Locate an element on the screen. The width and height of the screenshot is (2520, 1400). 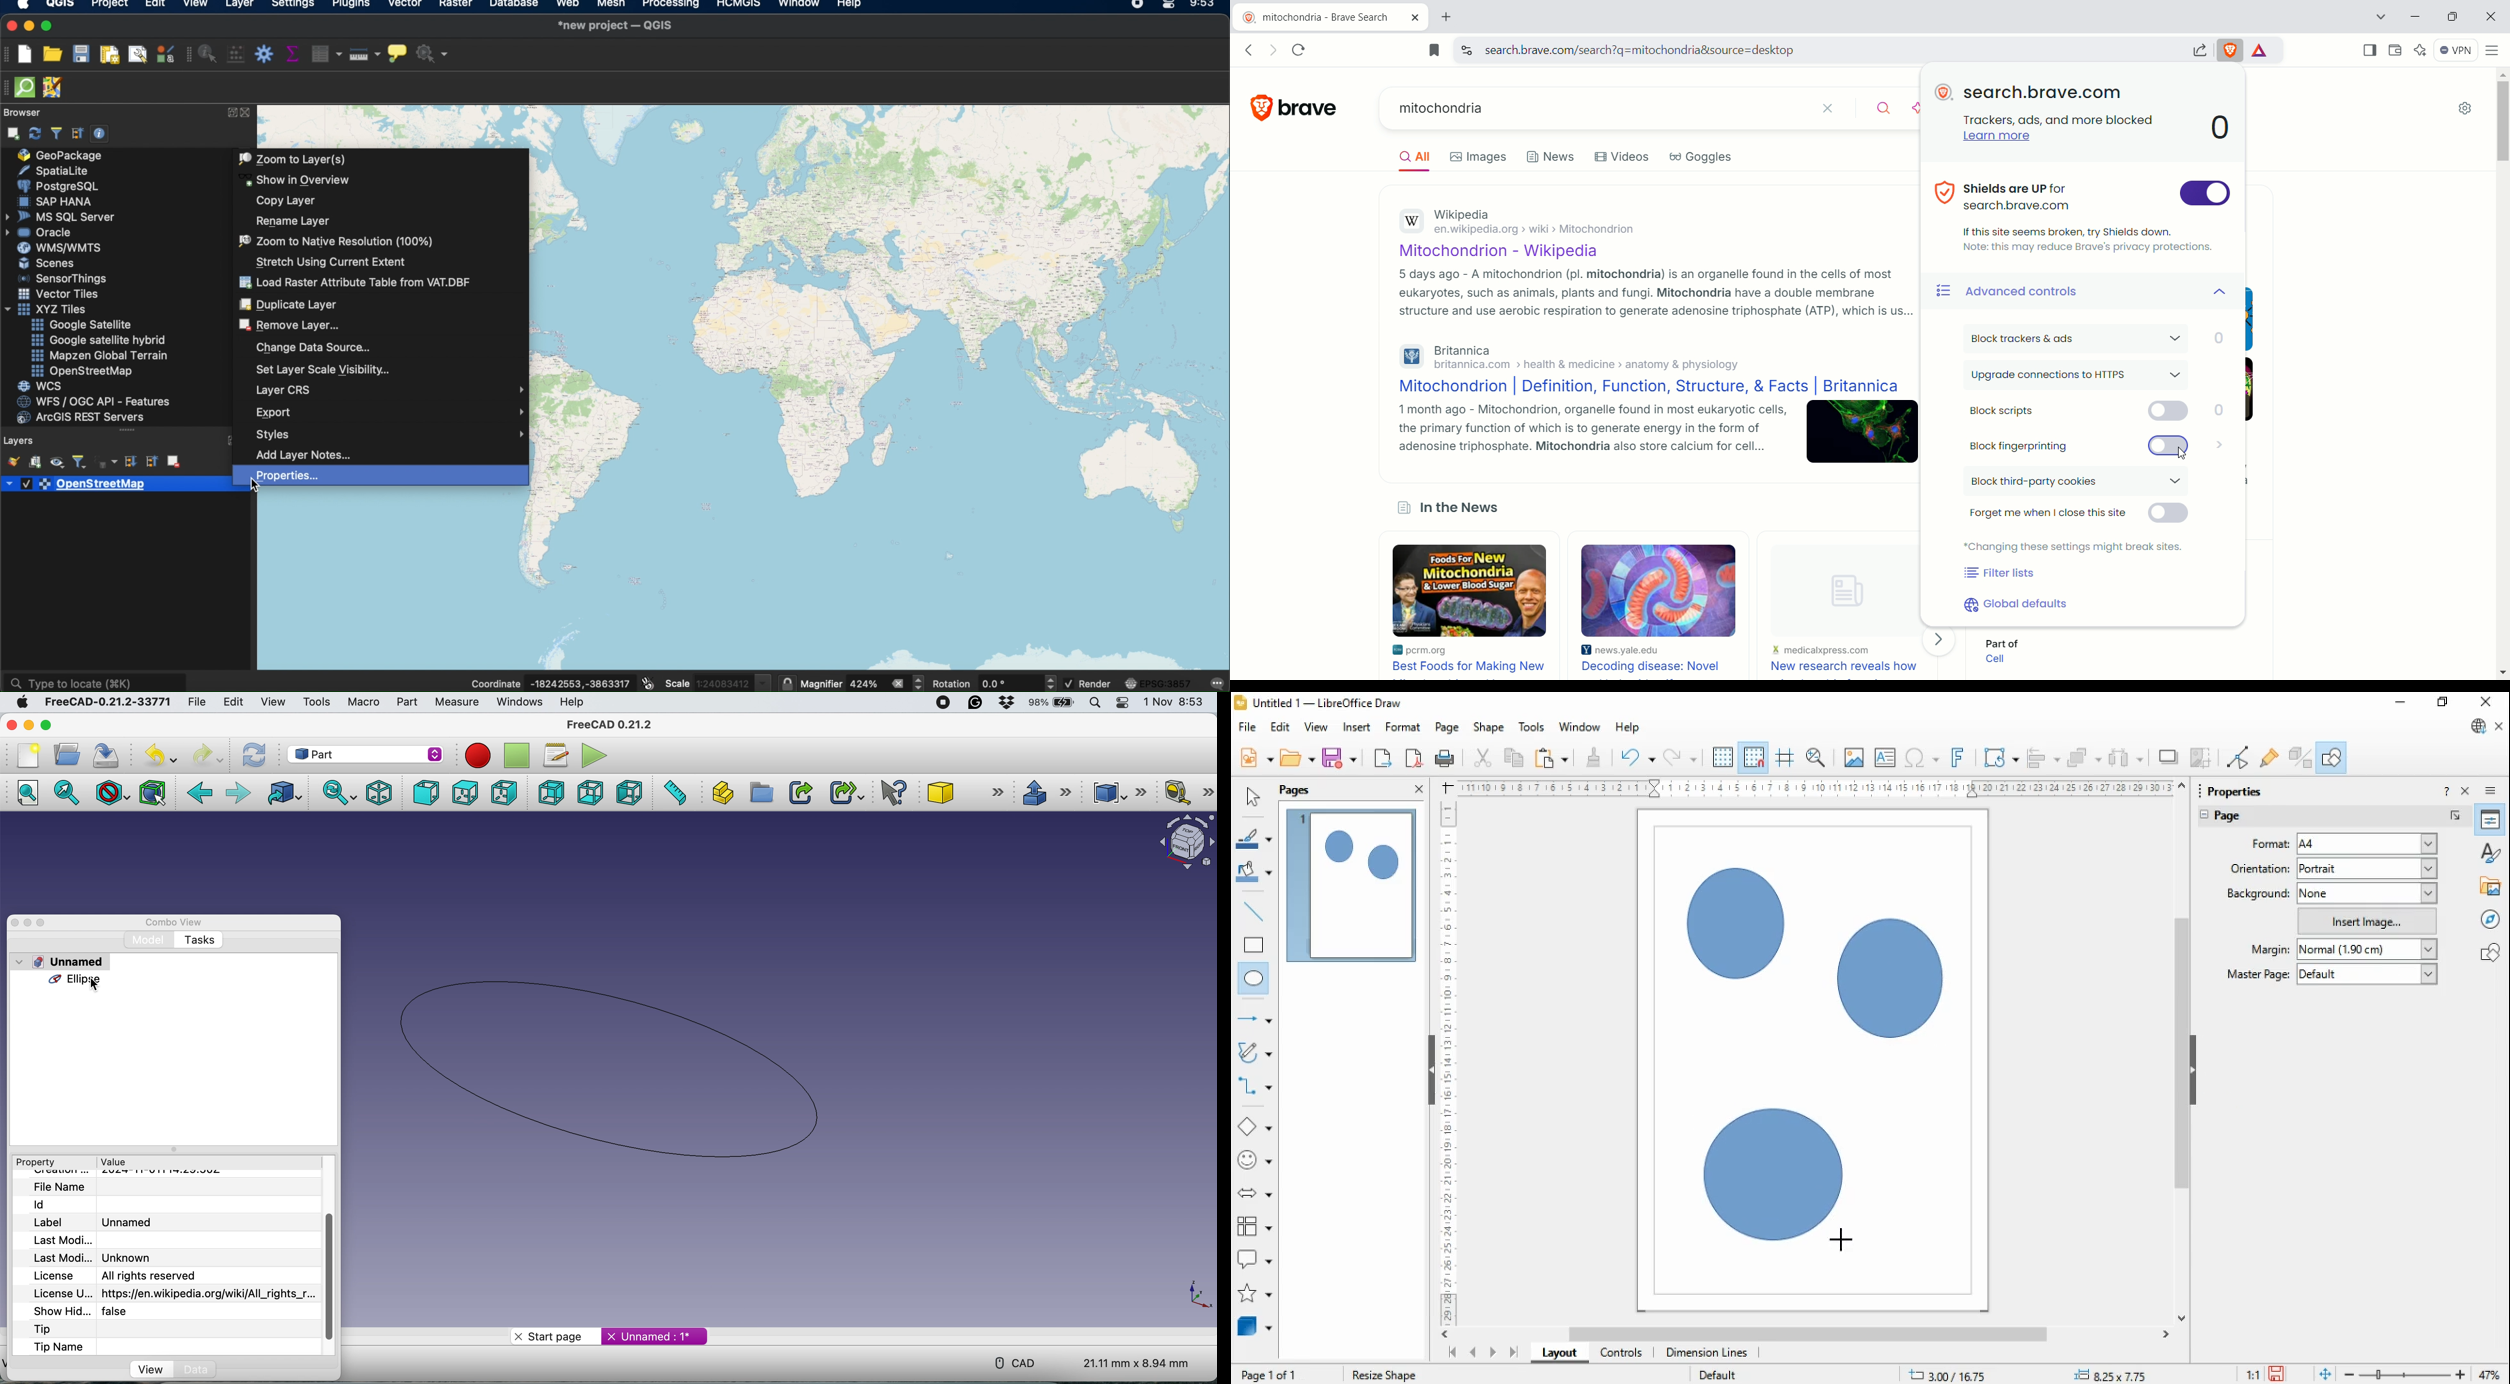
edit is located at coordinates (233, 703).